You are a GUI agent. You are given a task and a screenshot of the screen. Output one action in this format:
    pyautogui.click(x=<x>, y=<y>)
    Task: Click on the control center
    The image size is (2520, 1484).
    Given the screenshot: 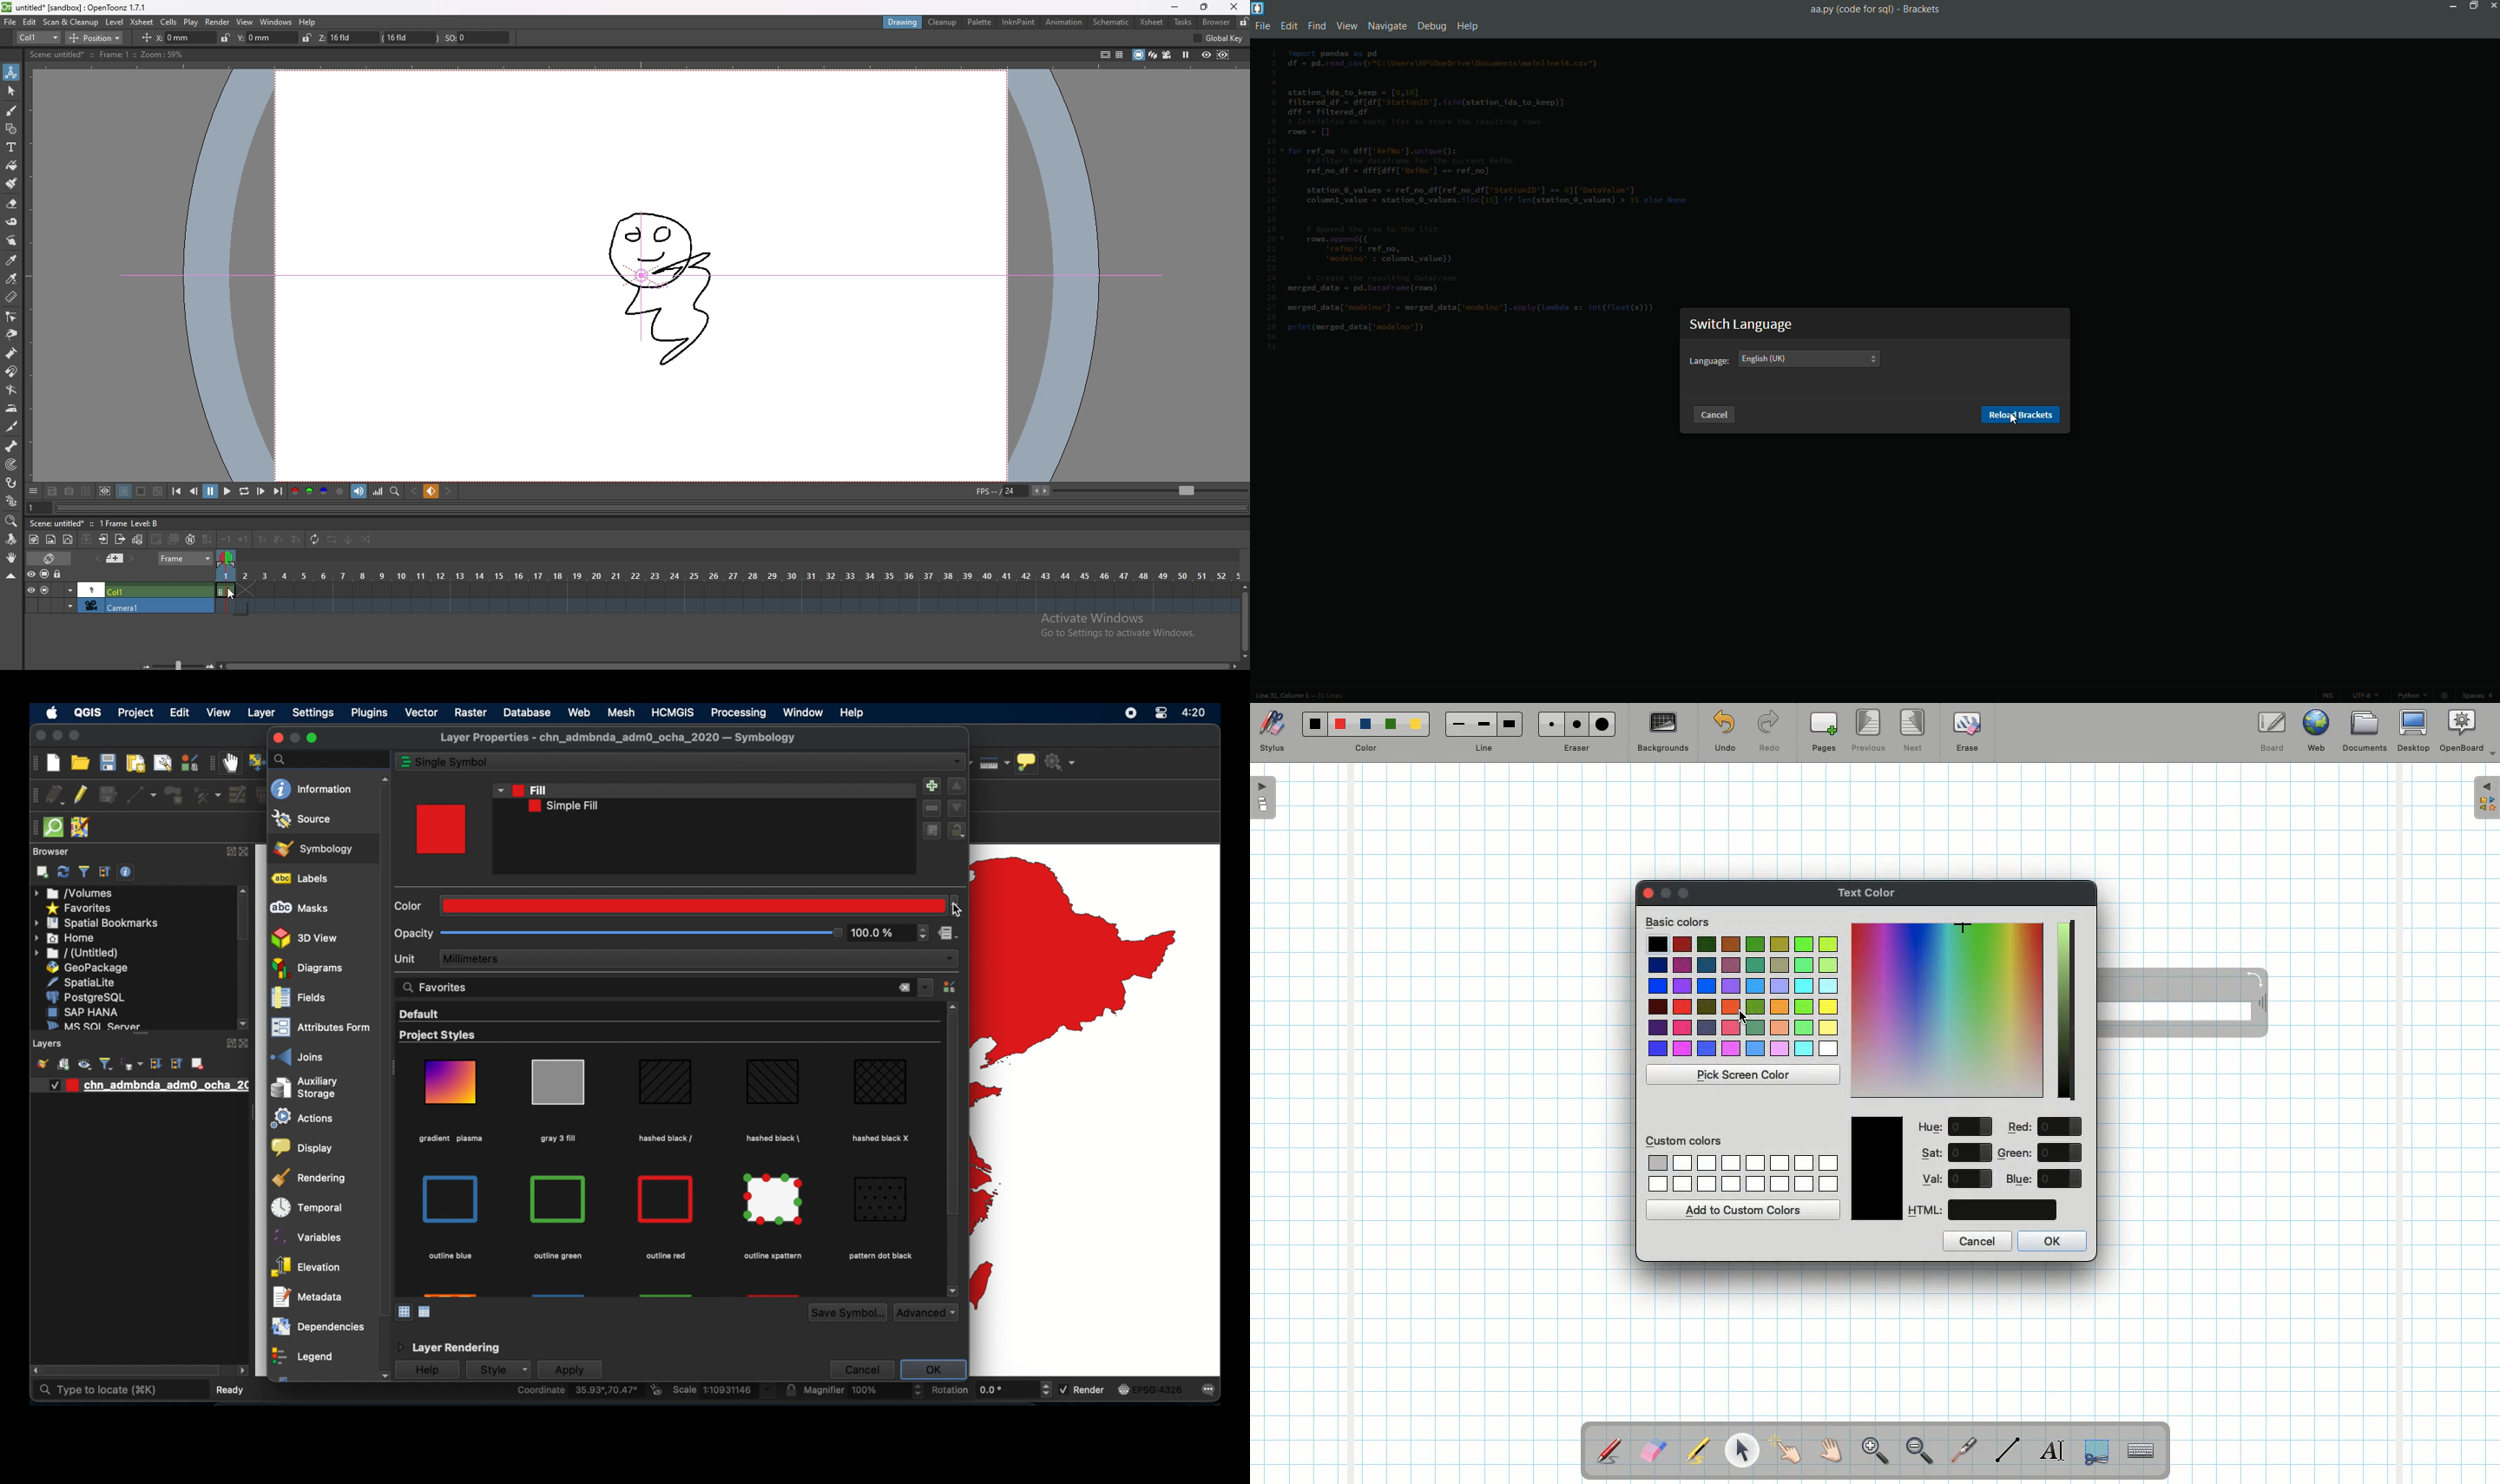 What is the action you would take?
    pyautogui.click(x=1161, y=714)
    